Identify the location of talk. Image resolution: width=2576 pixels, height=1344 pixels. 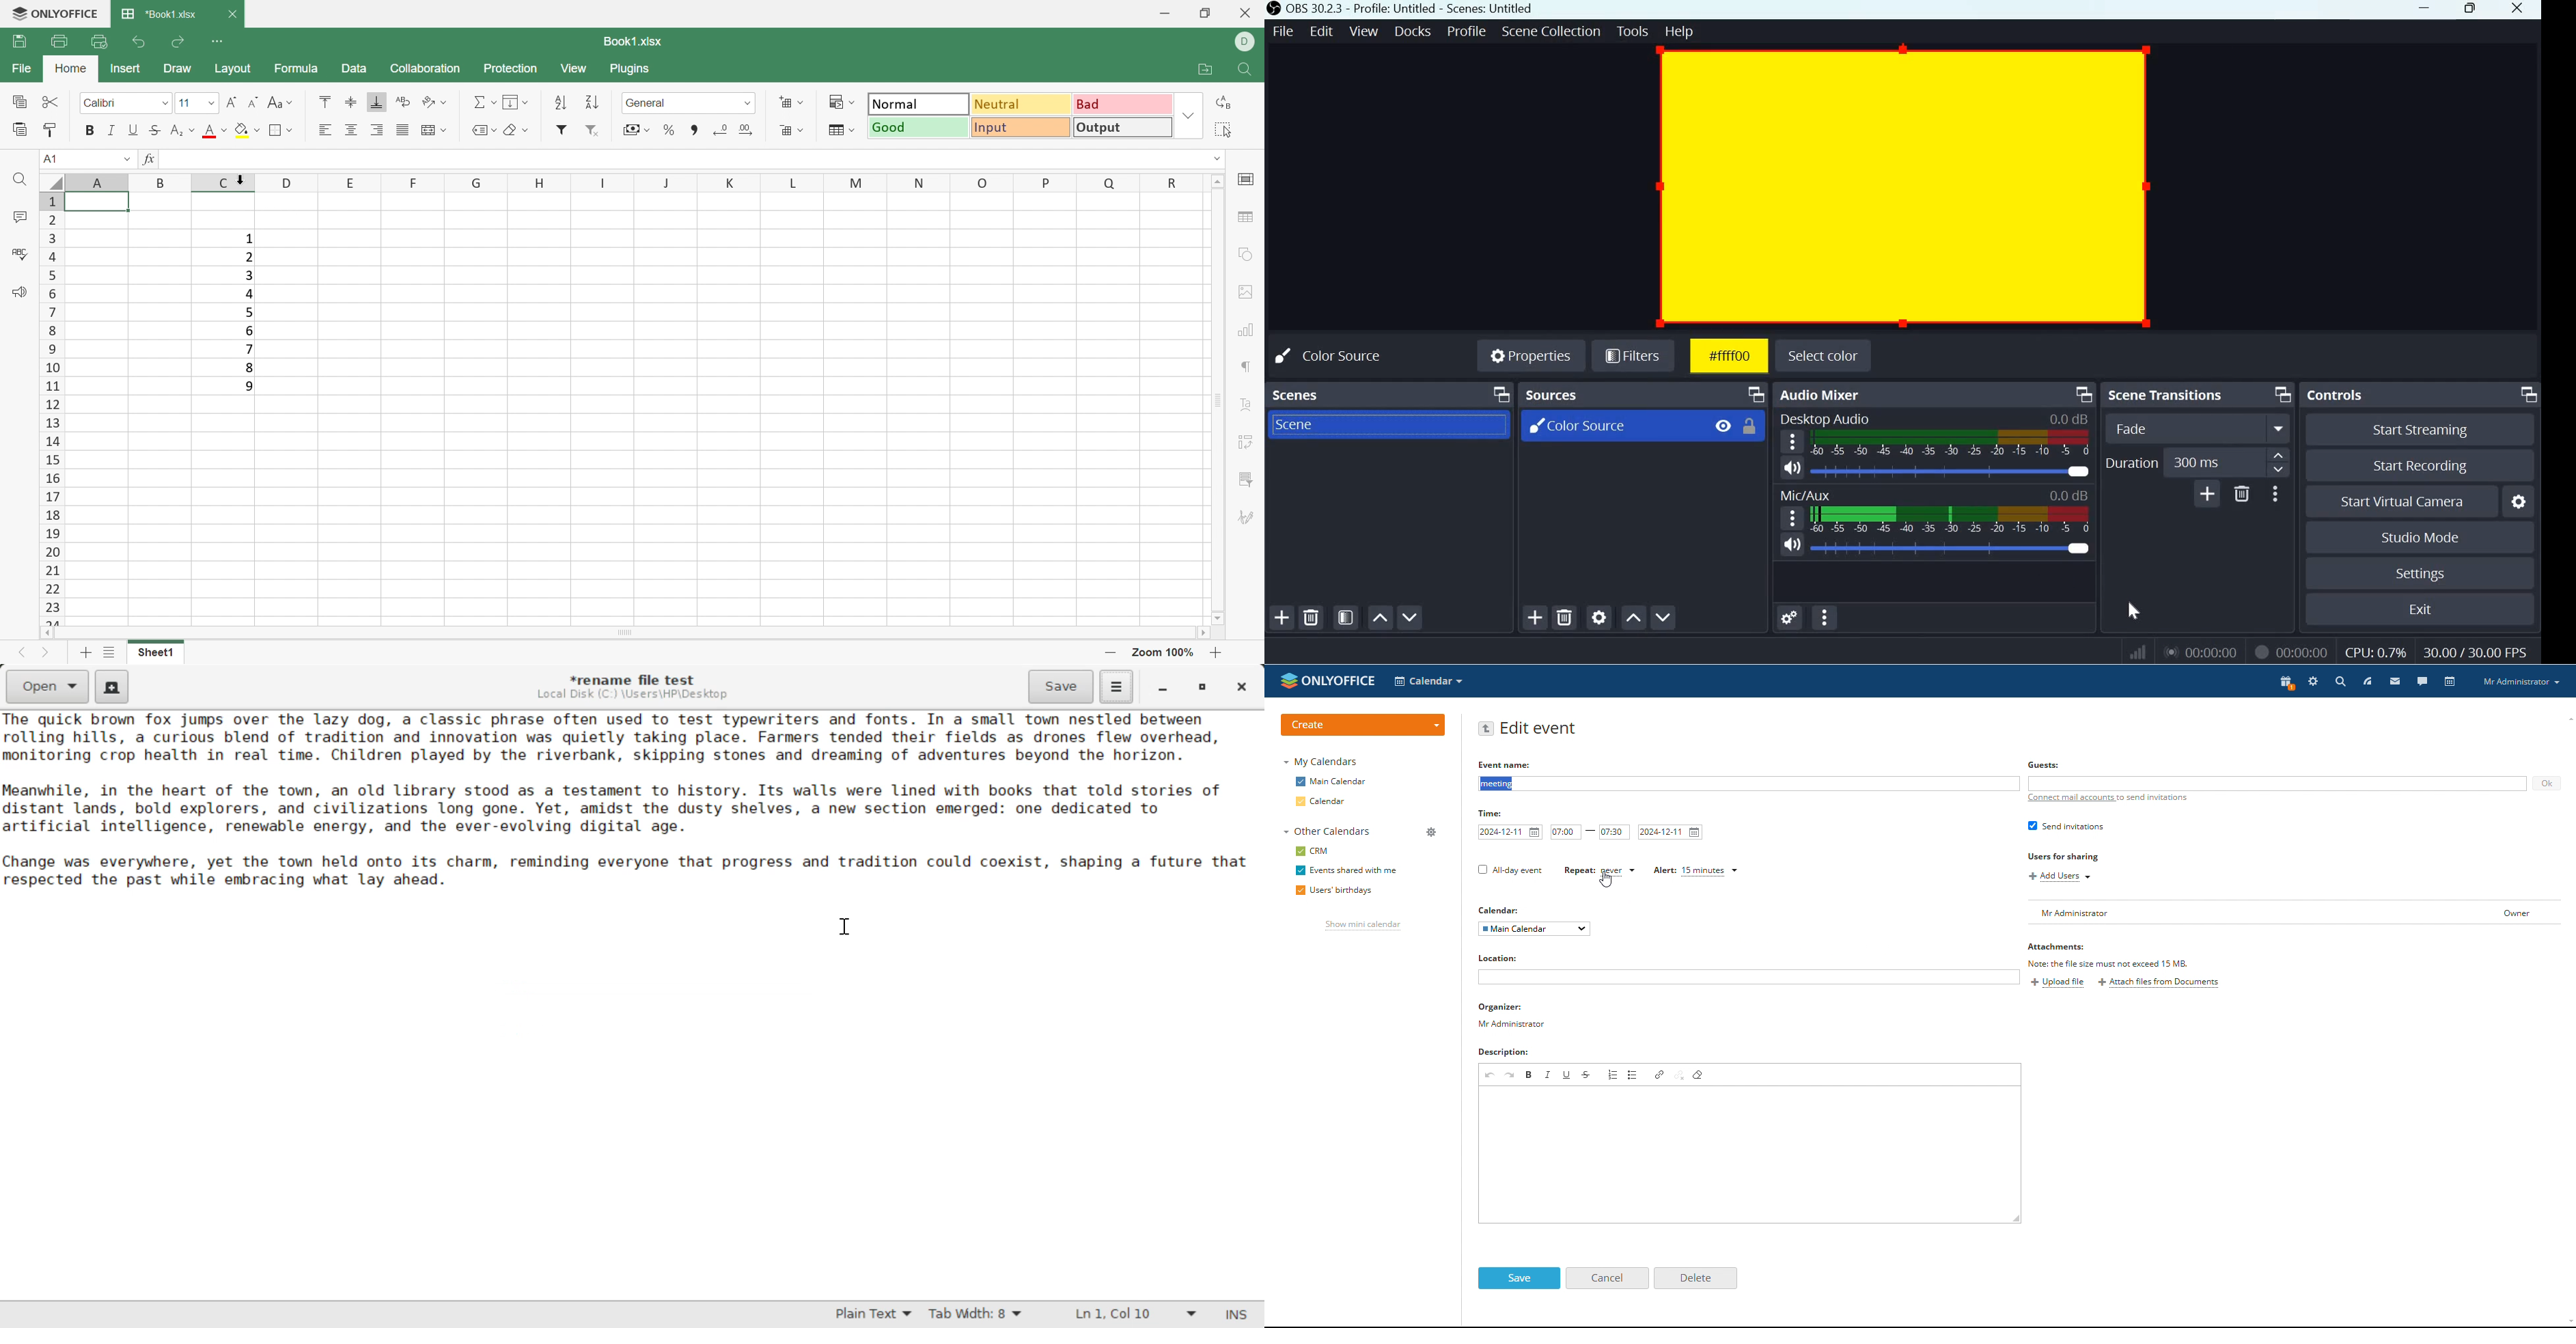
(2422, 682).